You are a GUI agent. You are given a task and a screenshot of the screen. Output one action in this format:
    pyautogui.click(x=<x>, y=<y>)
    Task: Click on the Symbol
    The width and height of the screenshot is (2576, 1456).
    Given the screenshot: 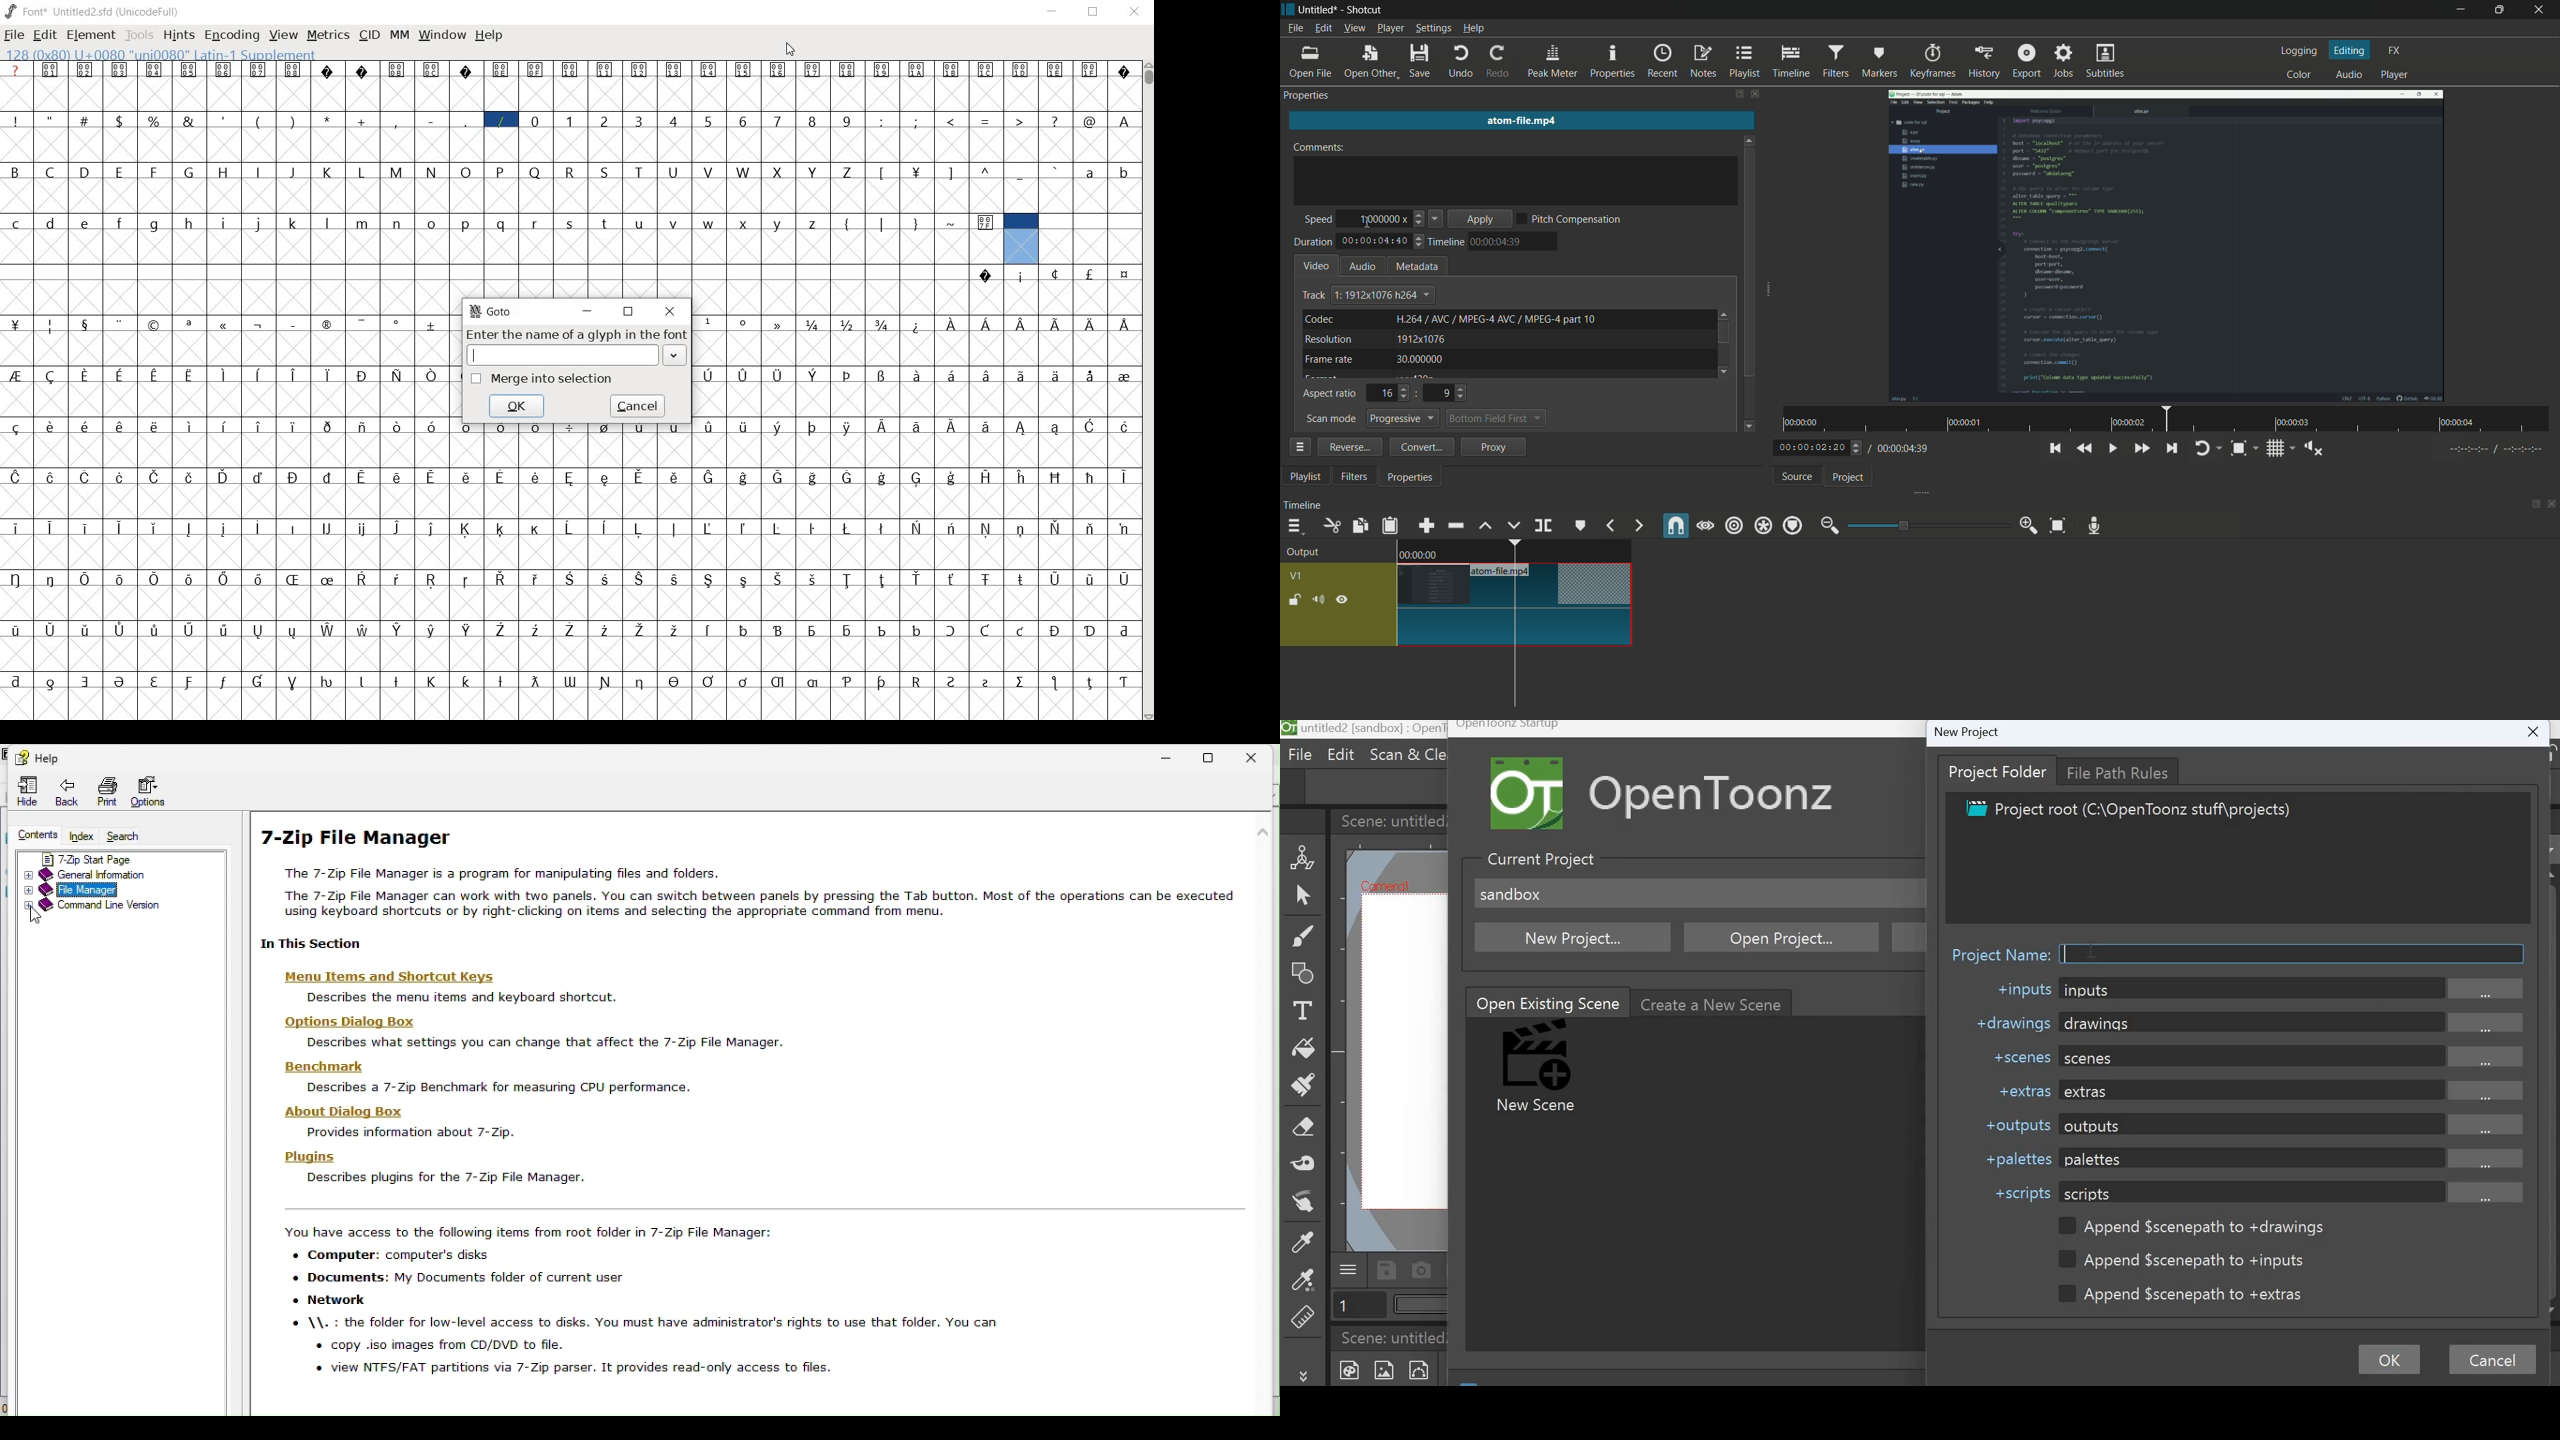 What is the action you would take?
    pyautogui.click(x=712, y=478)
    